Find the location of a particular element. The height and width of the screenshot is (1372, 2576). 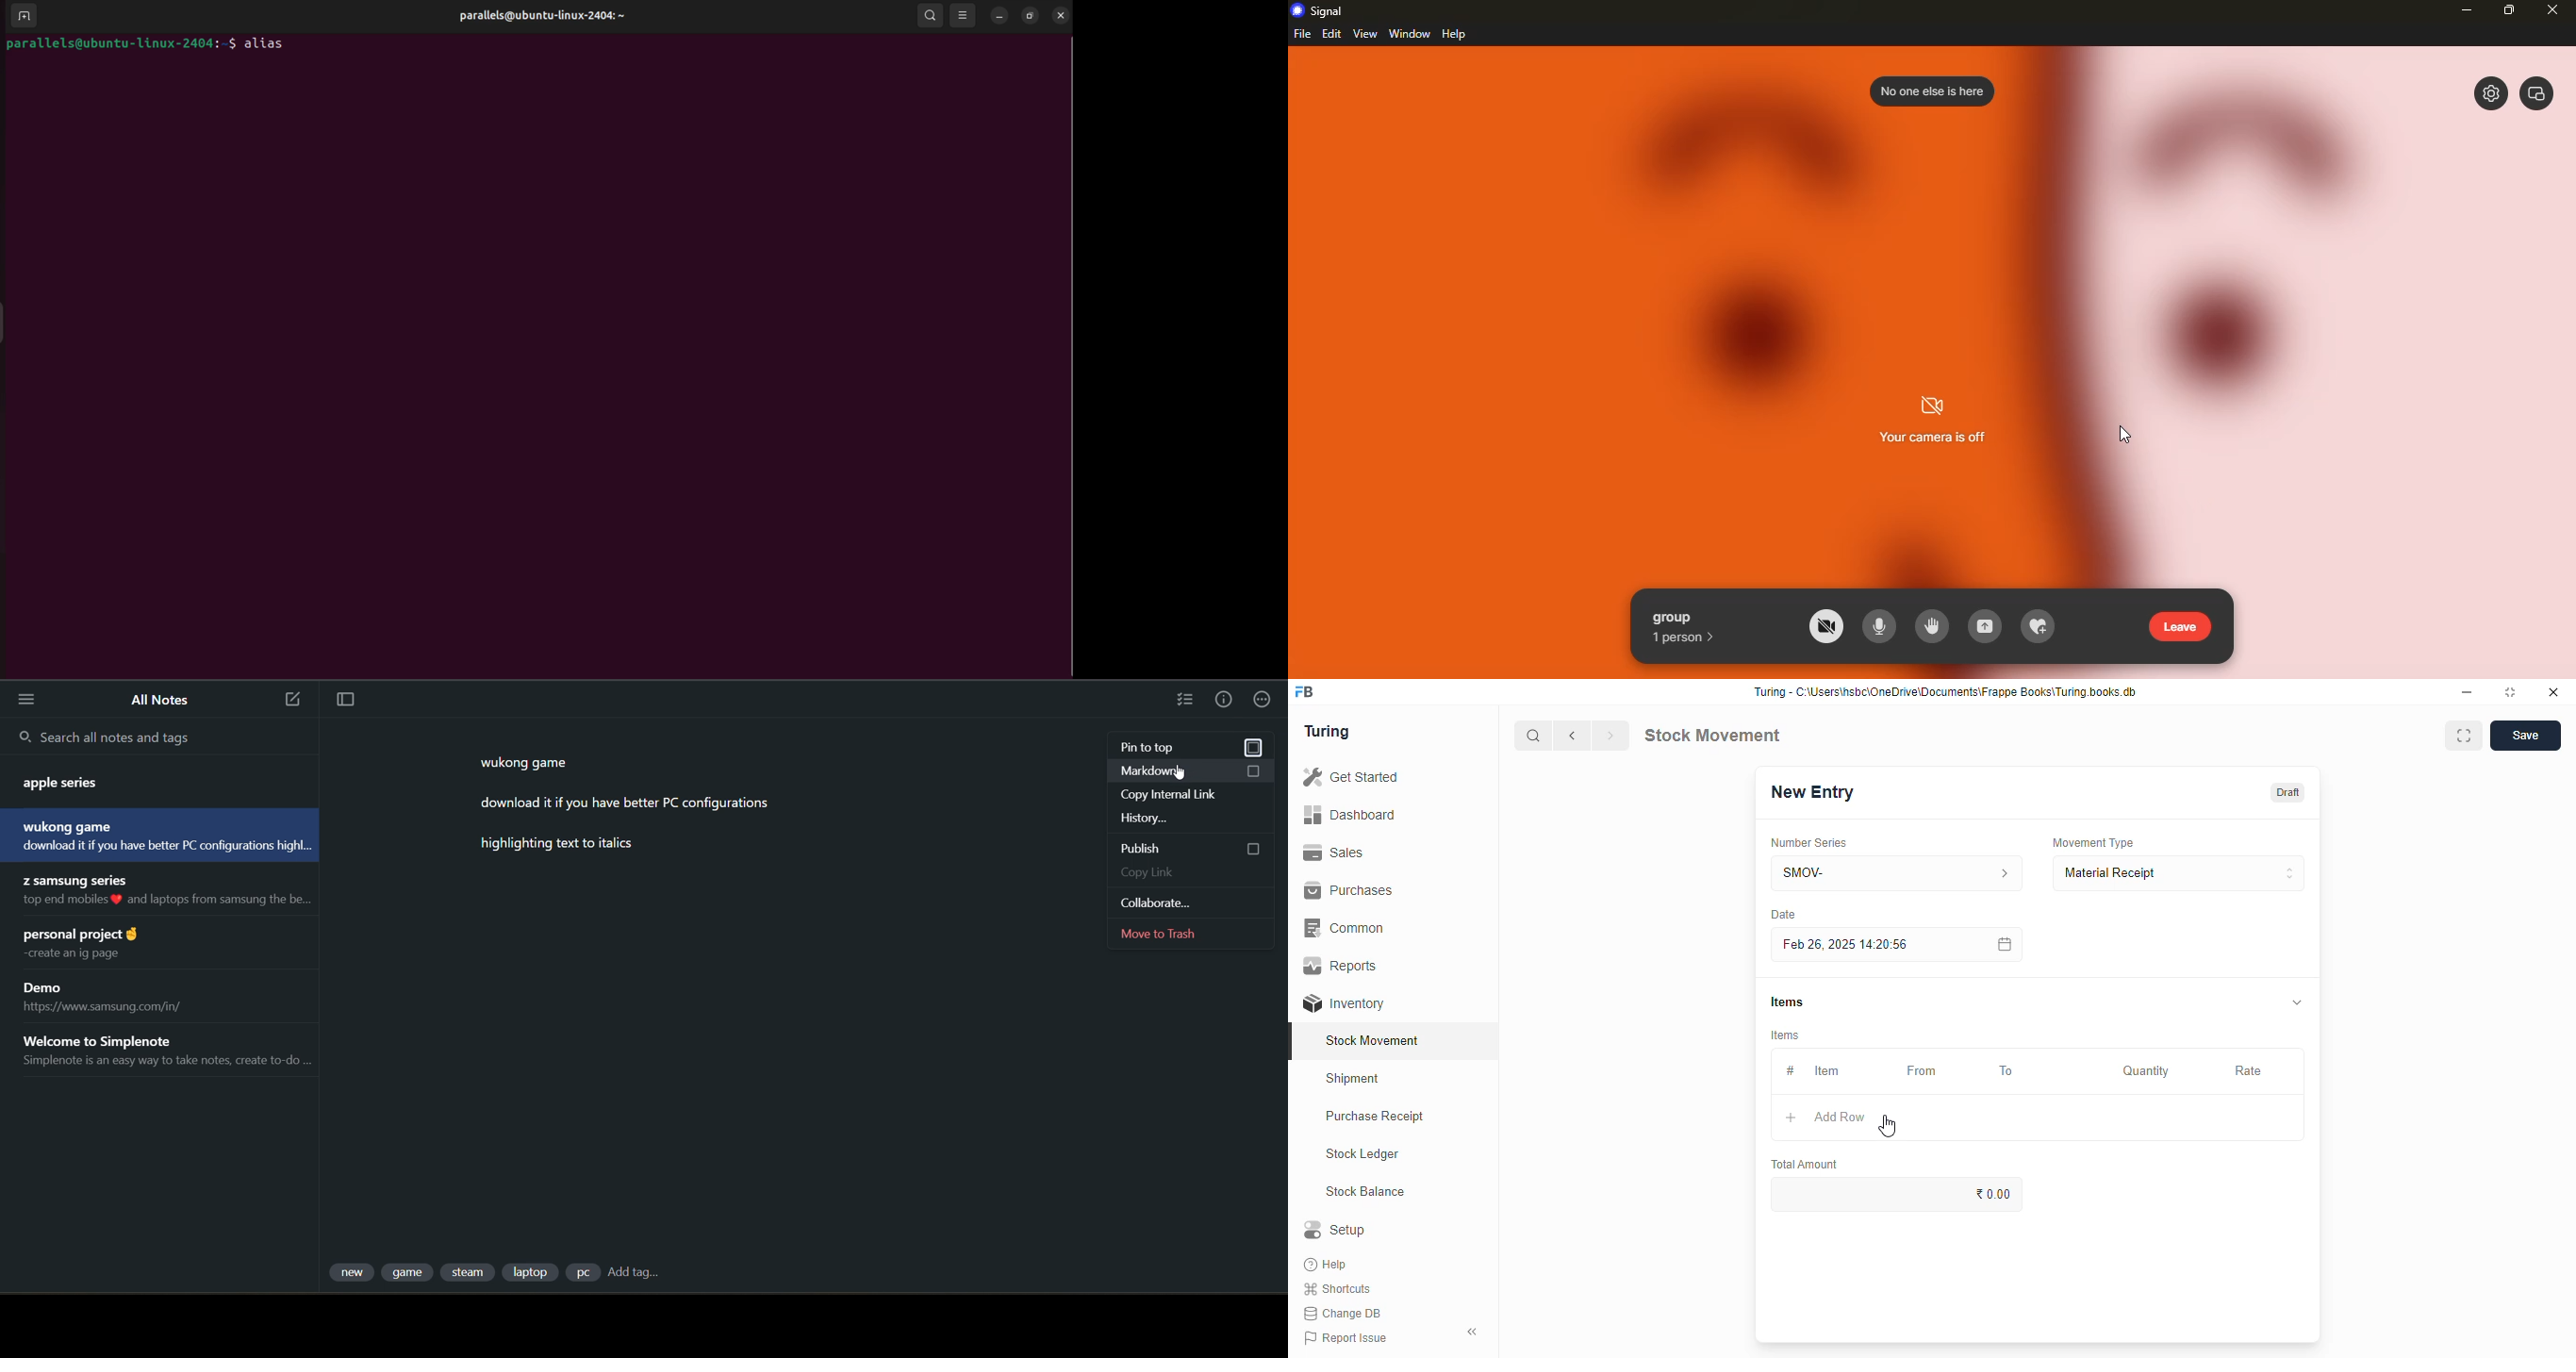

stock ledger is located at coordinates (1363, 1154).